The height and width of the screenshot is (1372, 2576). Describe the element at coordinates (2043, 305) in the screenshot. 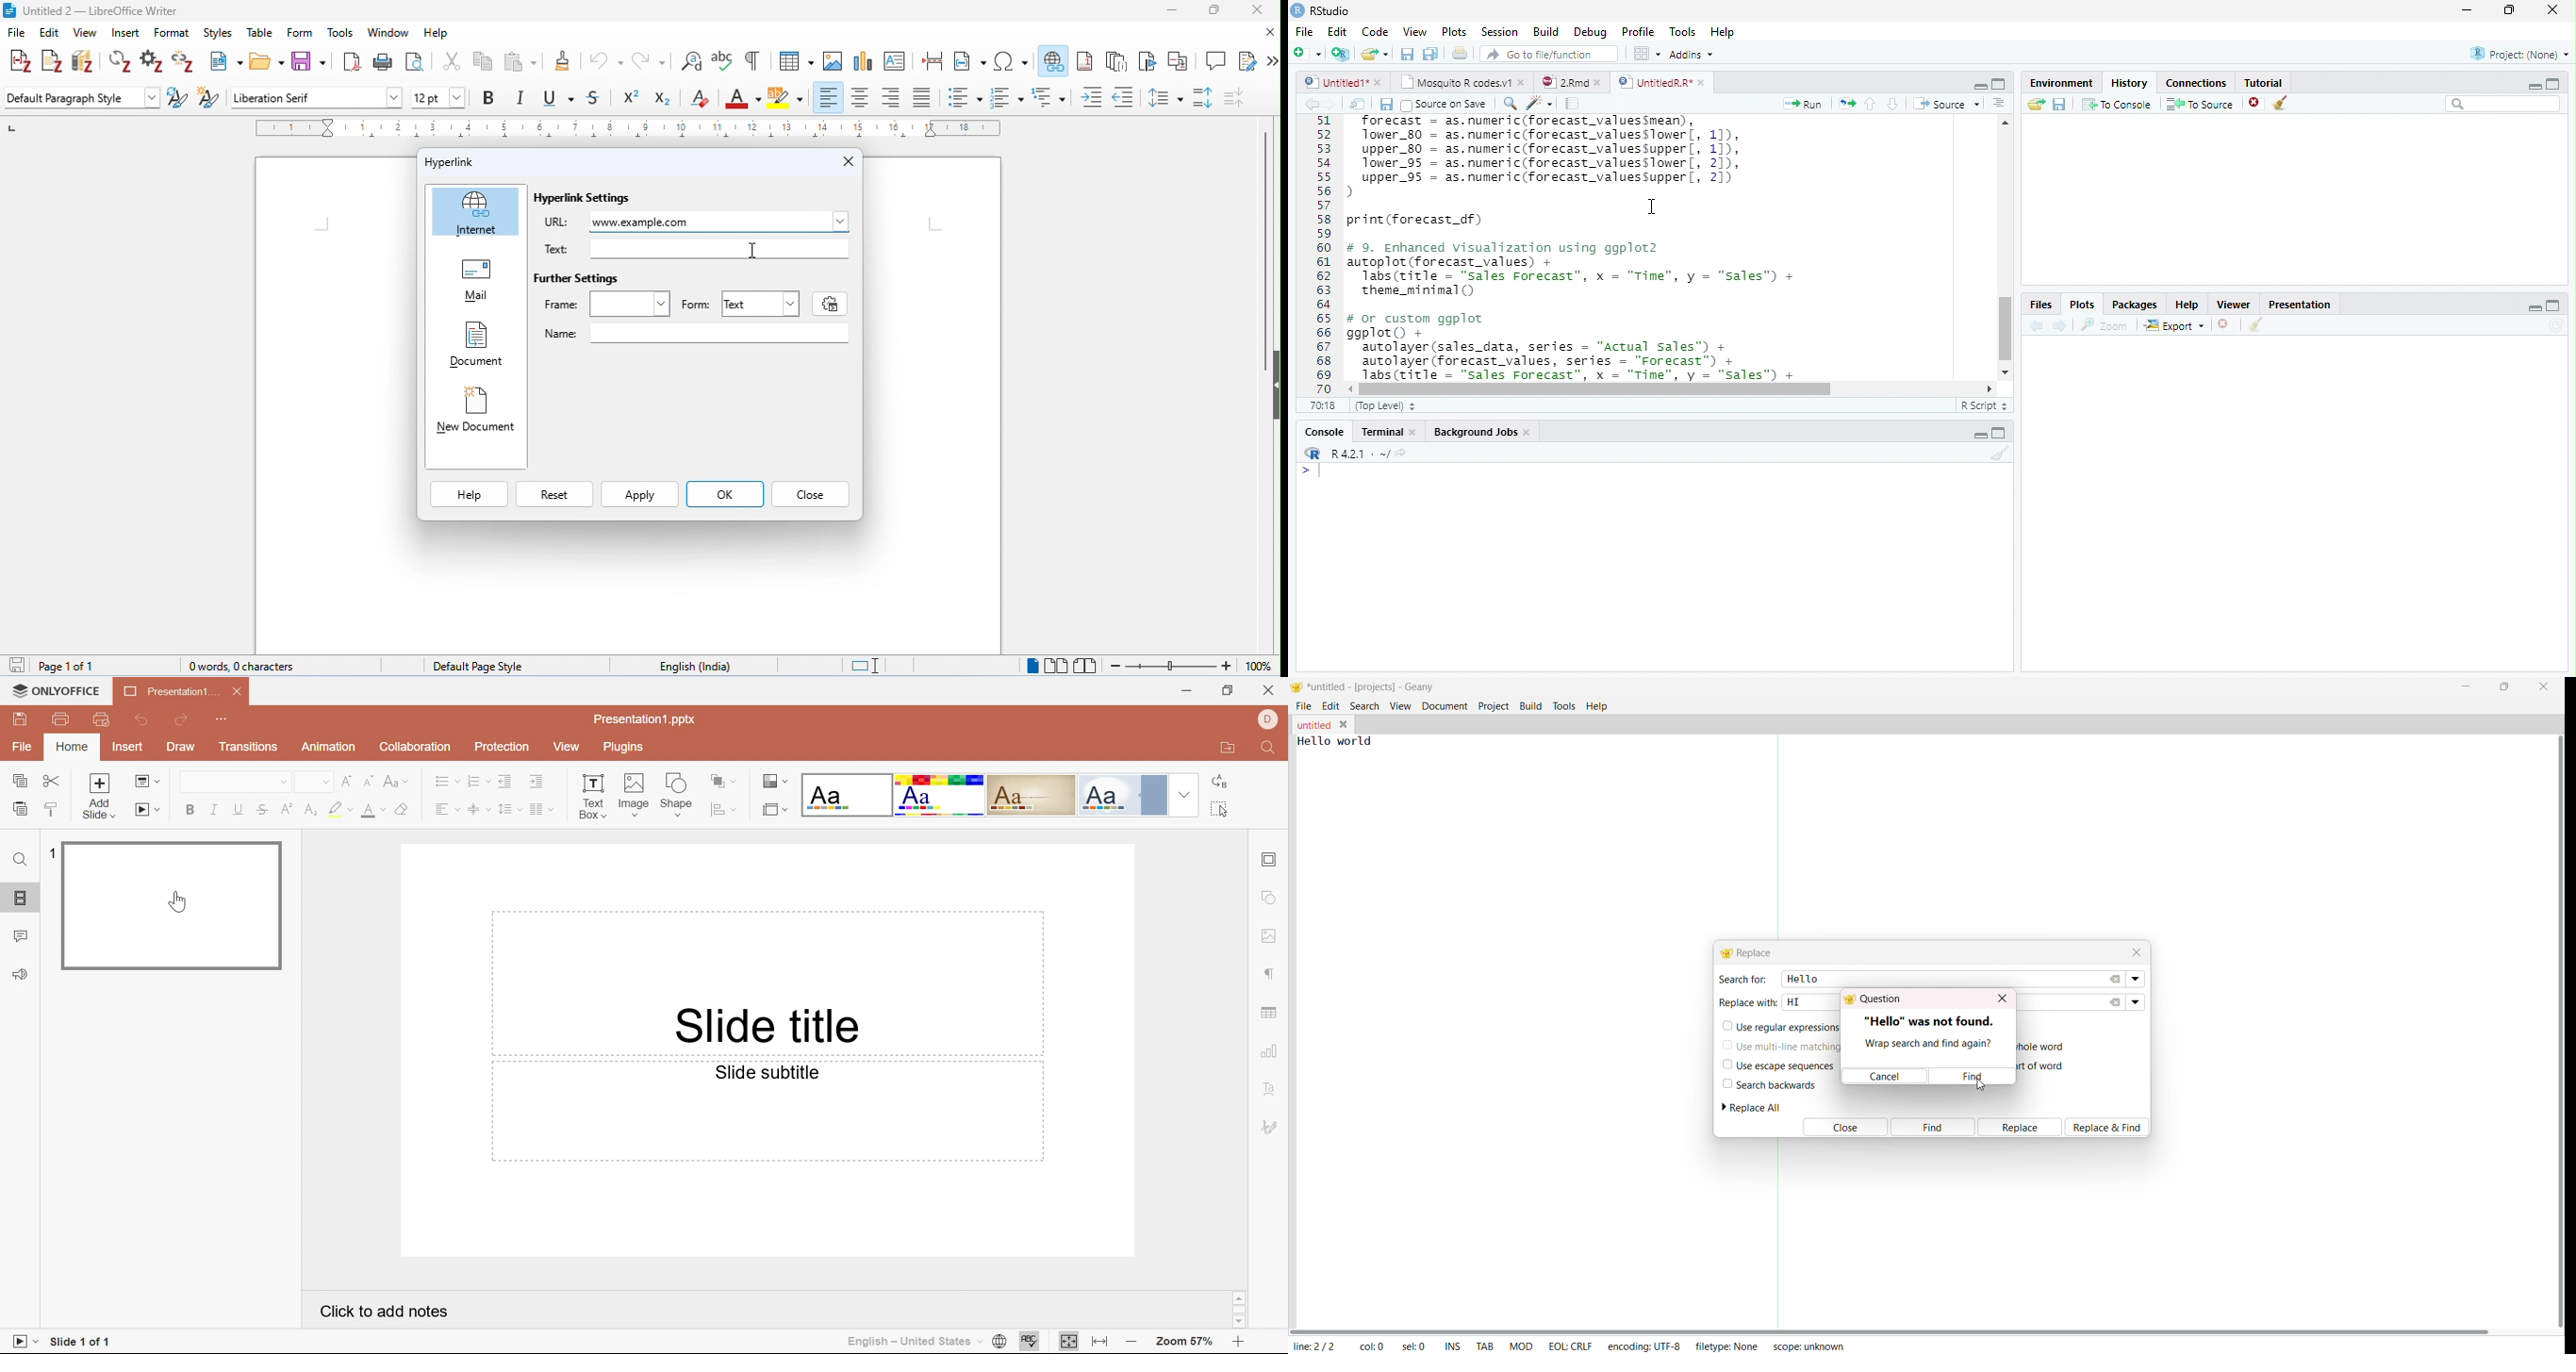

I see `Files` at that location.